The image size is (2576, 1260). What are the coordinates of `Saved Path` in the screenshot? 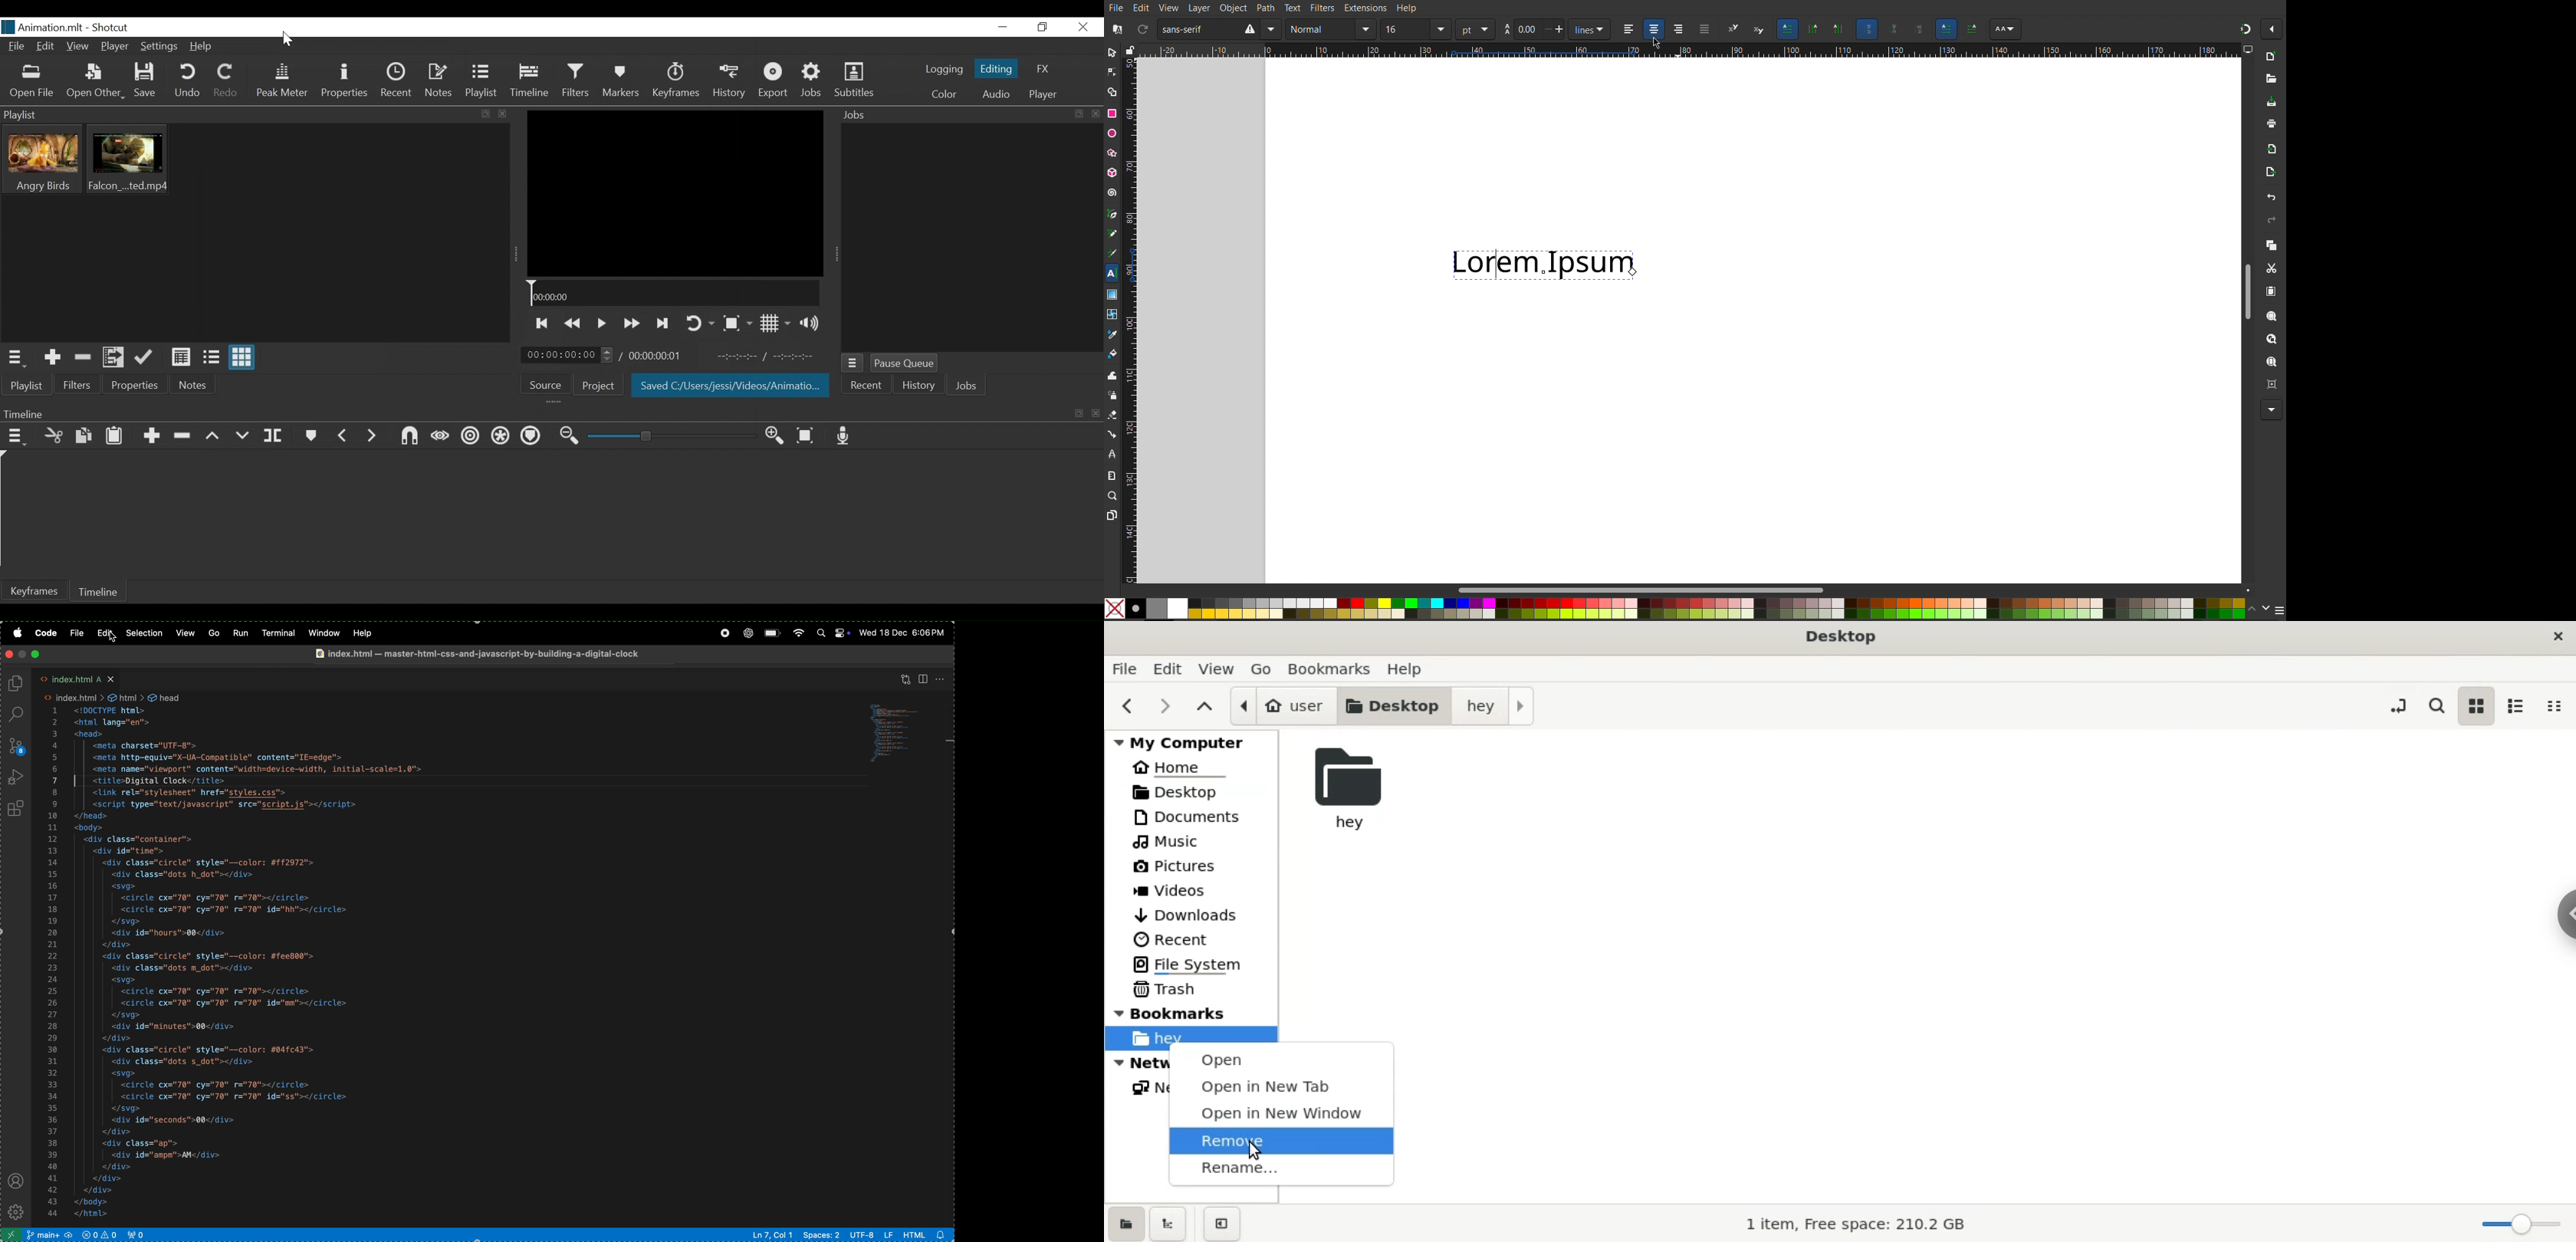 It's located at (730, 386).